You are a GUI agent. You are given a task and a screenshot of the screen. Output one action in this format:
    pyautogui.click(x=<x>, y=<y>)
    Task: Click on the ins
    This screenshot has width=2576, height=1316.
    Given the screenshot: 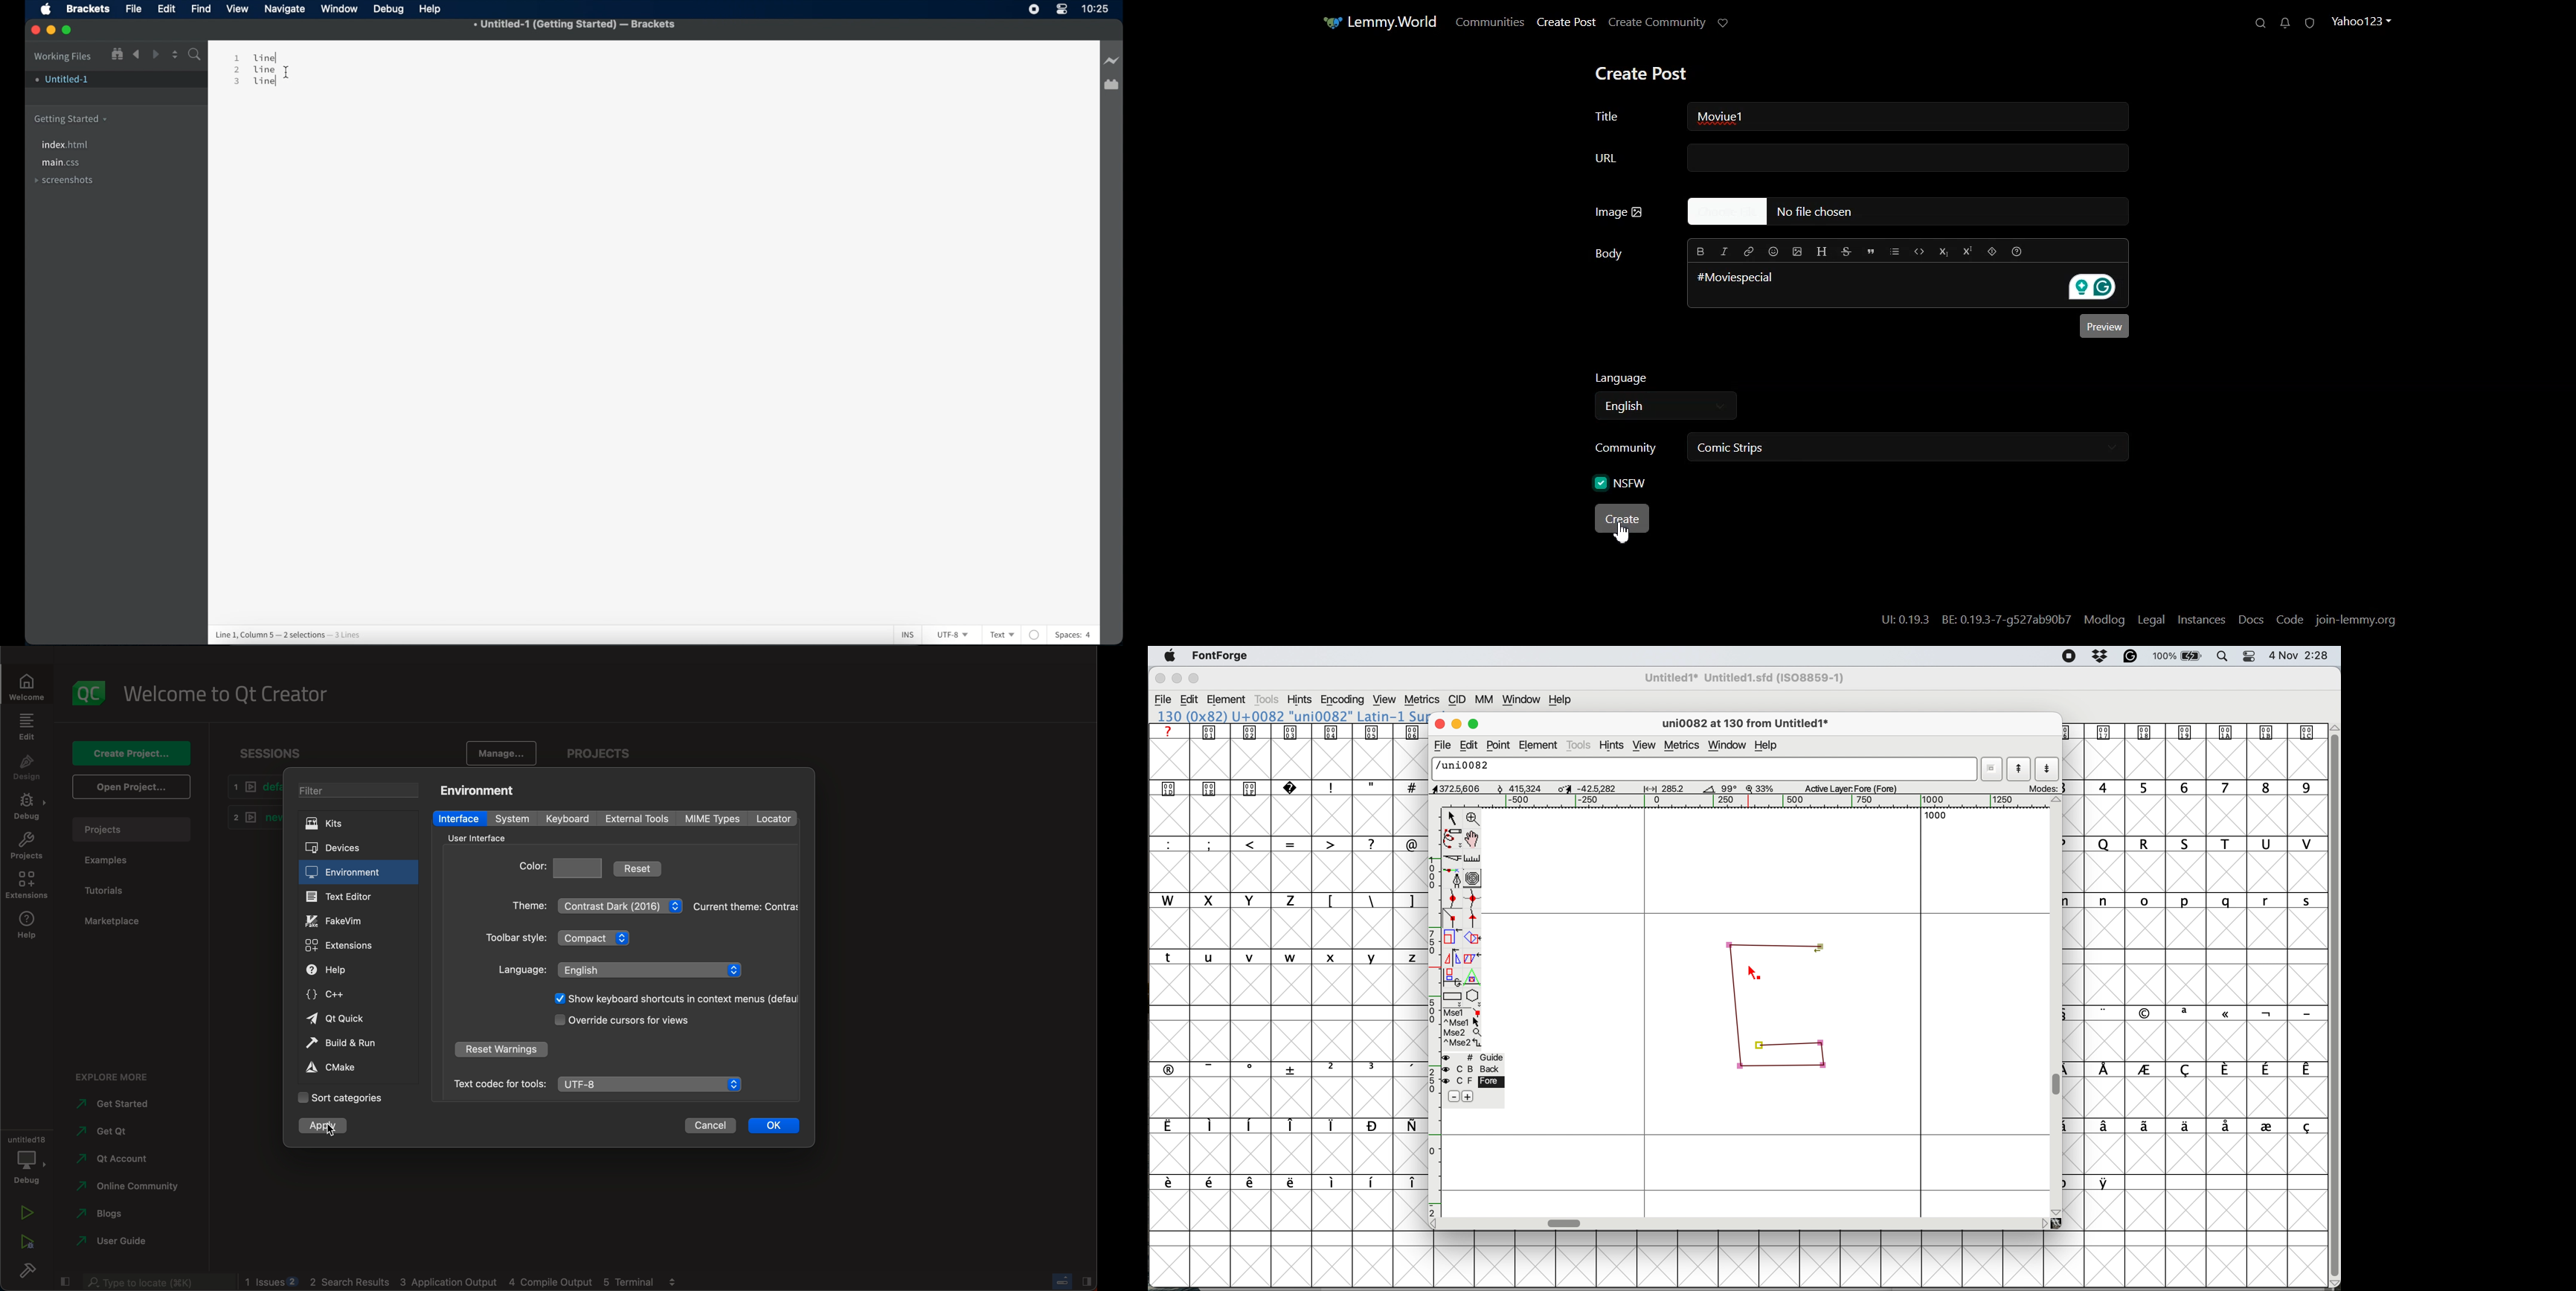 What is the action you would take?
    pyautogui.click(x=899, y=627)
    